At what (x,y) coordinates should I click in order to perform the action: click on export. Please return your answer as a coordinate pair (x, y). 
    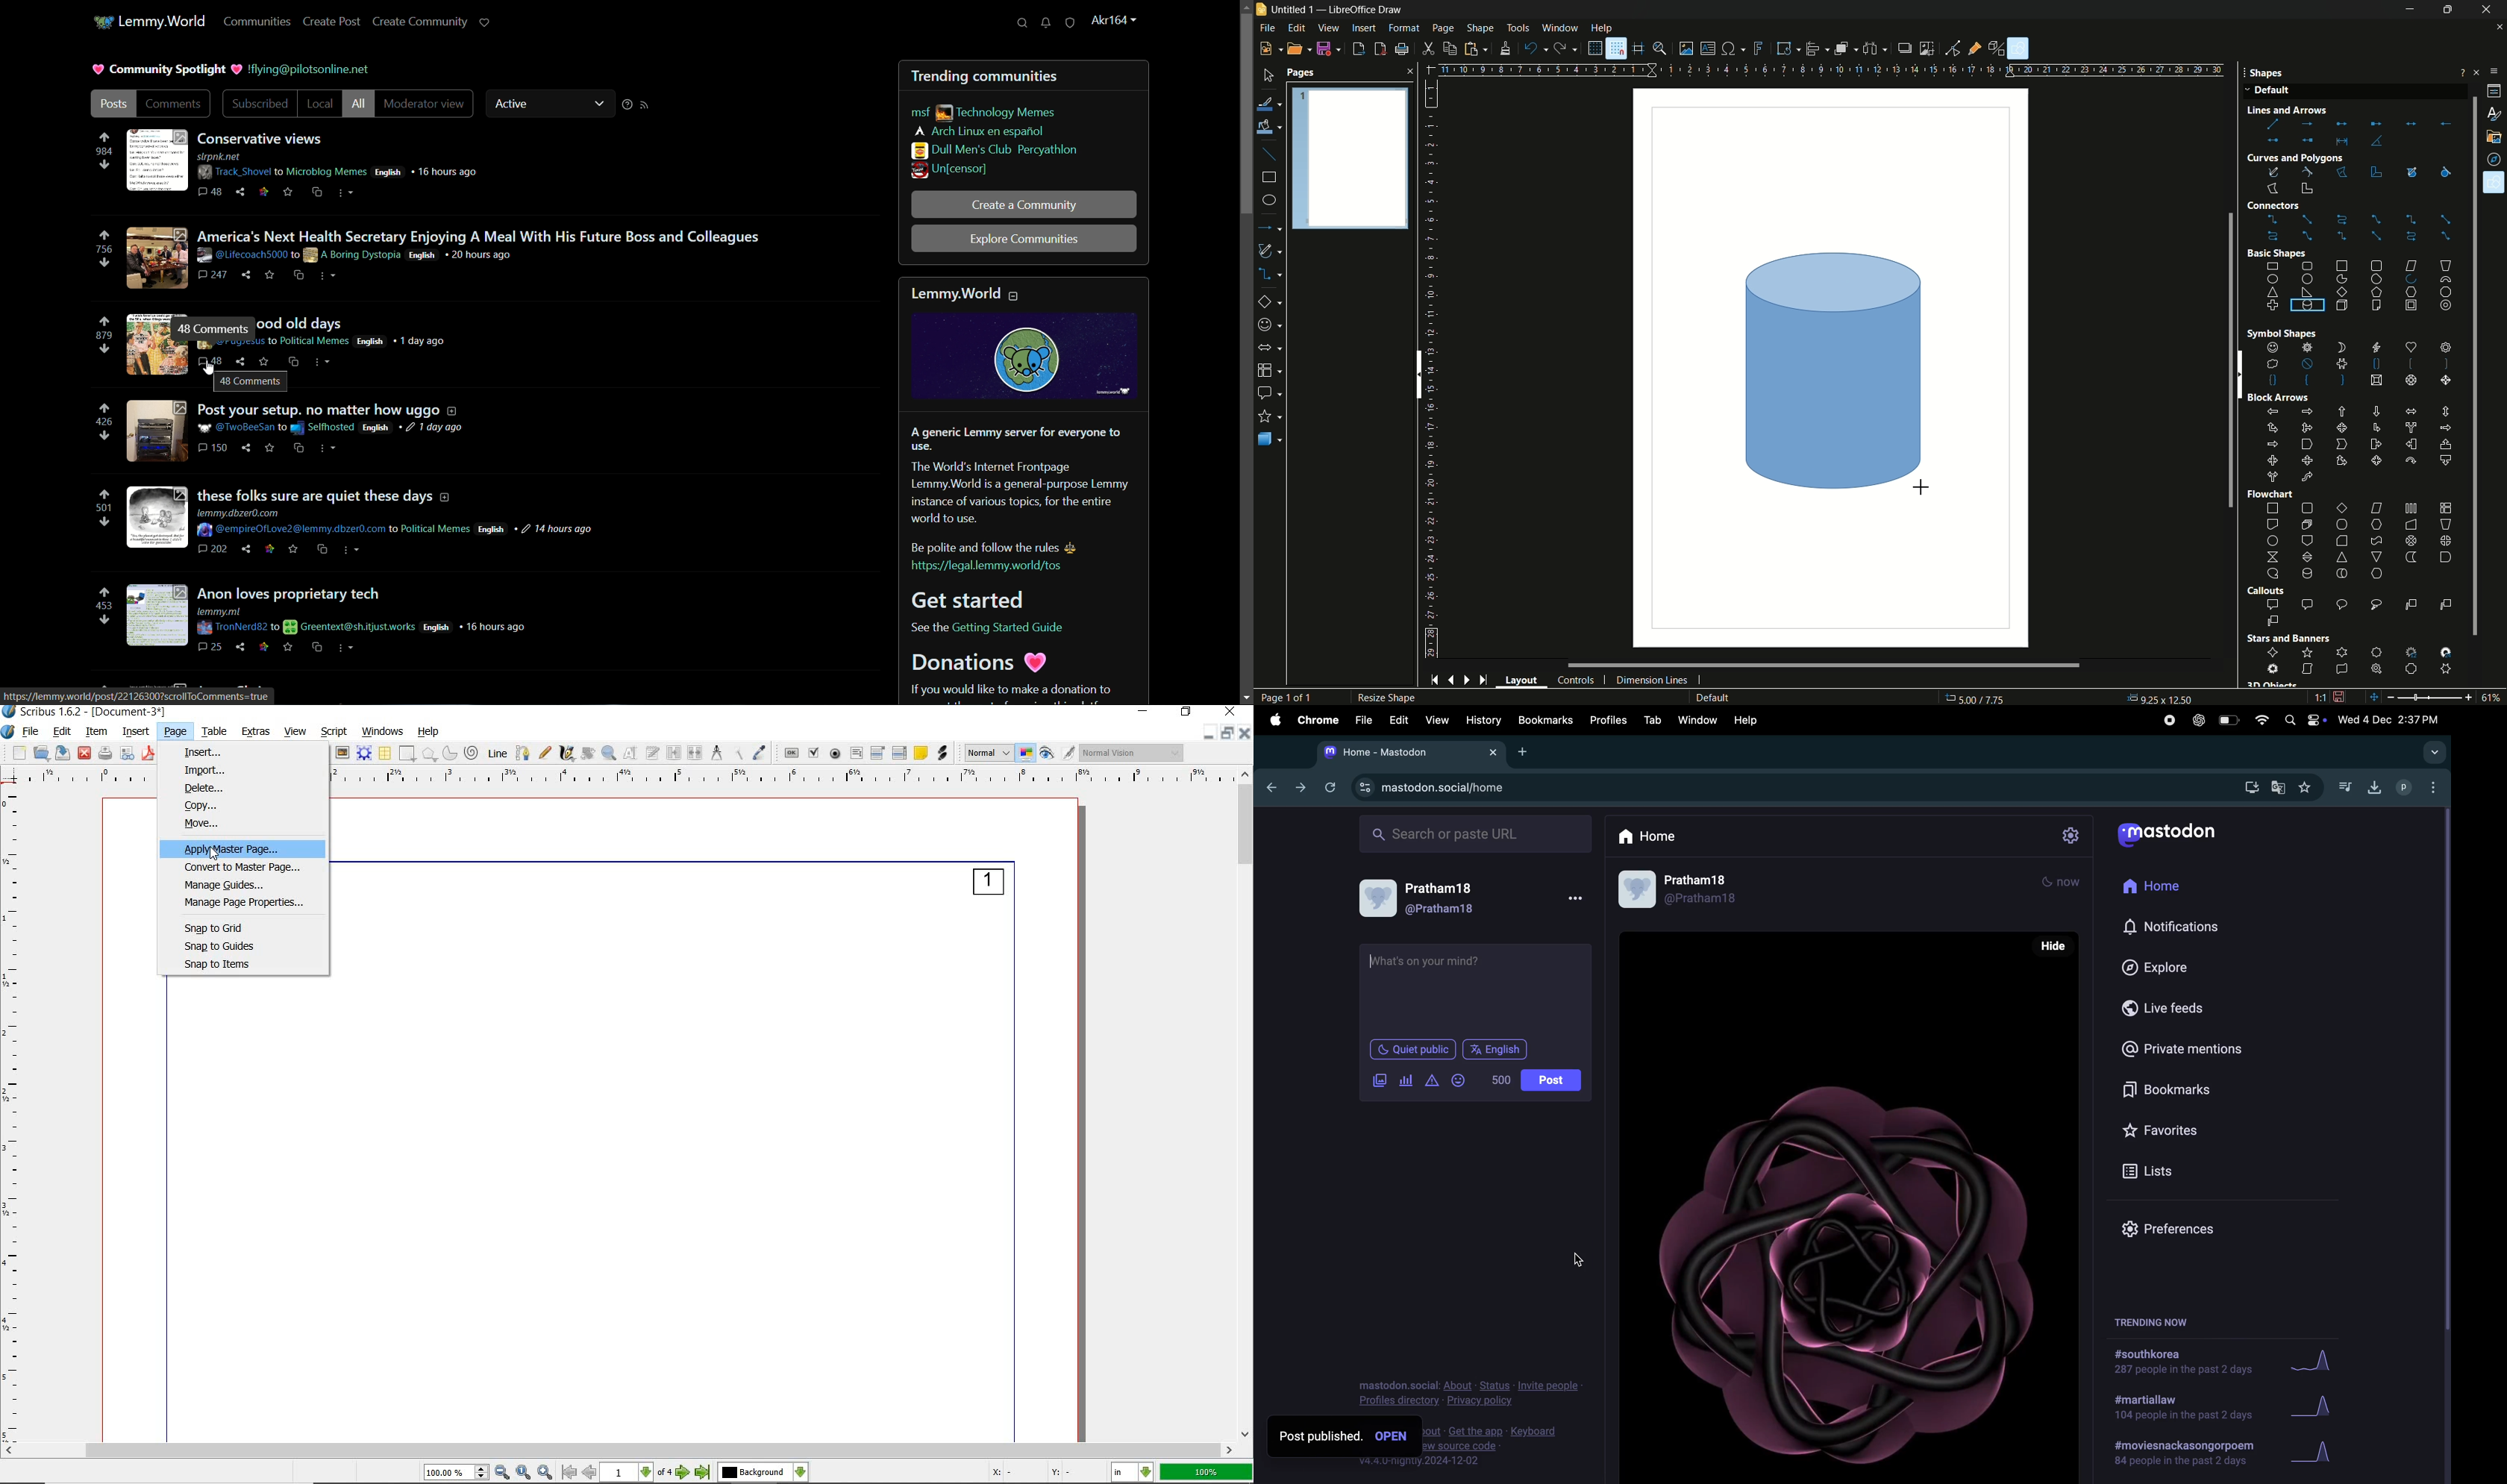
    Looking at the image, I should click on (1359, 50).